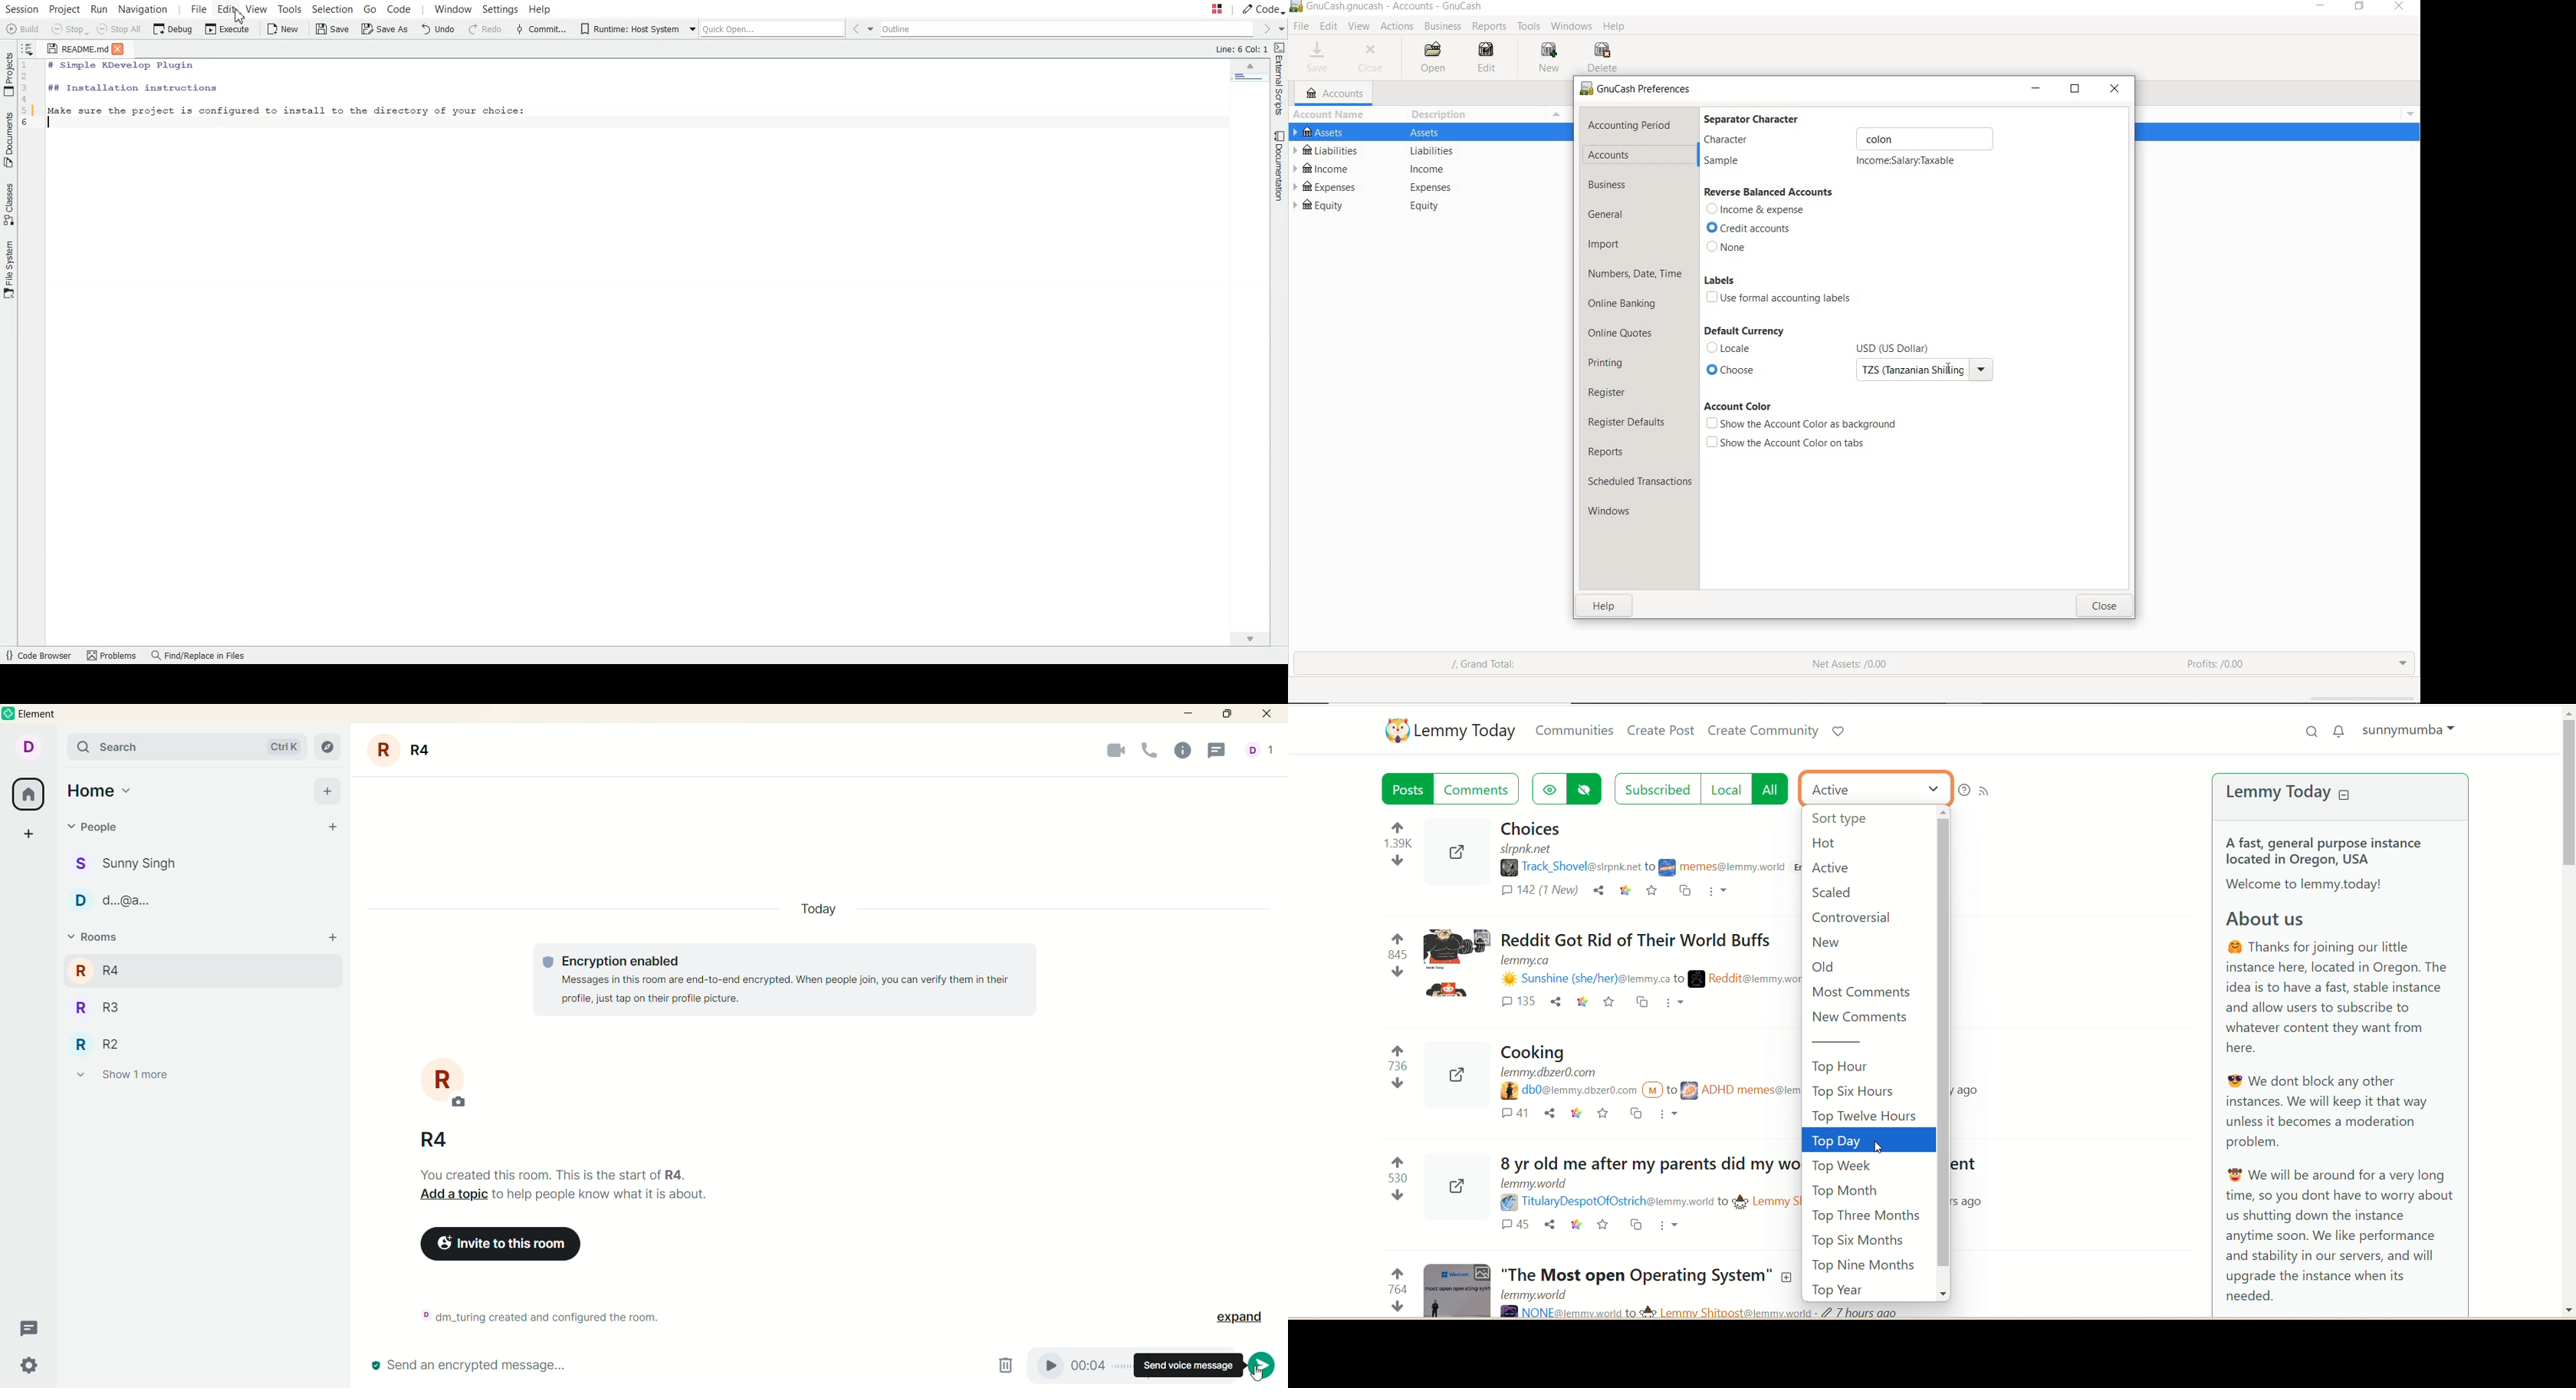 The width and height of the screenshot is (2576, 1400). Describe the element at coordinates (1328, 187) in the screenshot. I see `EXPENSES` at that location.